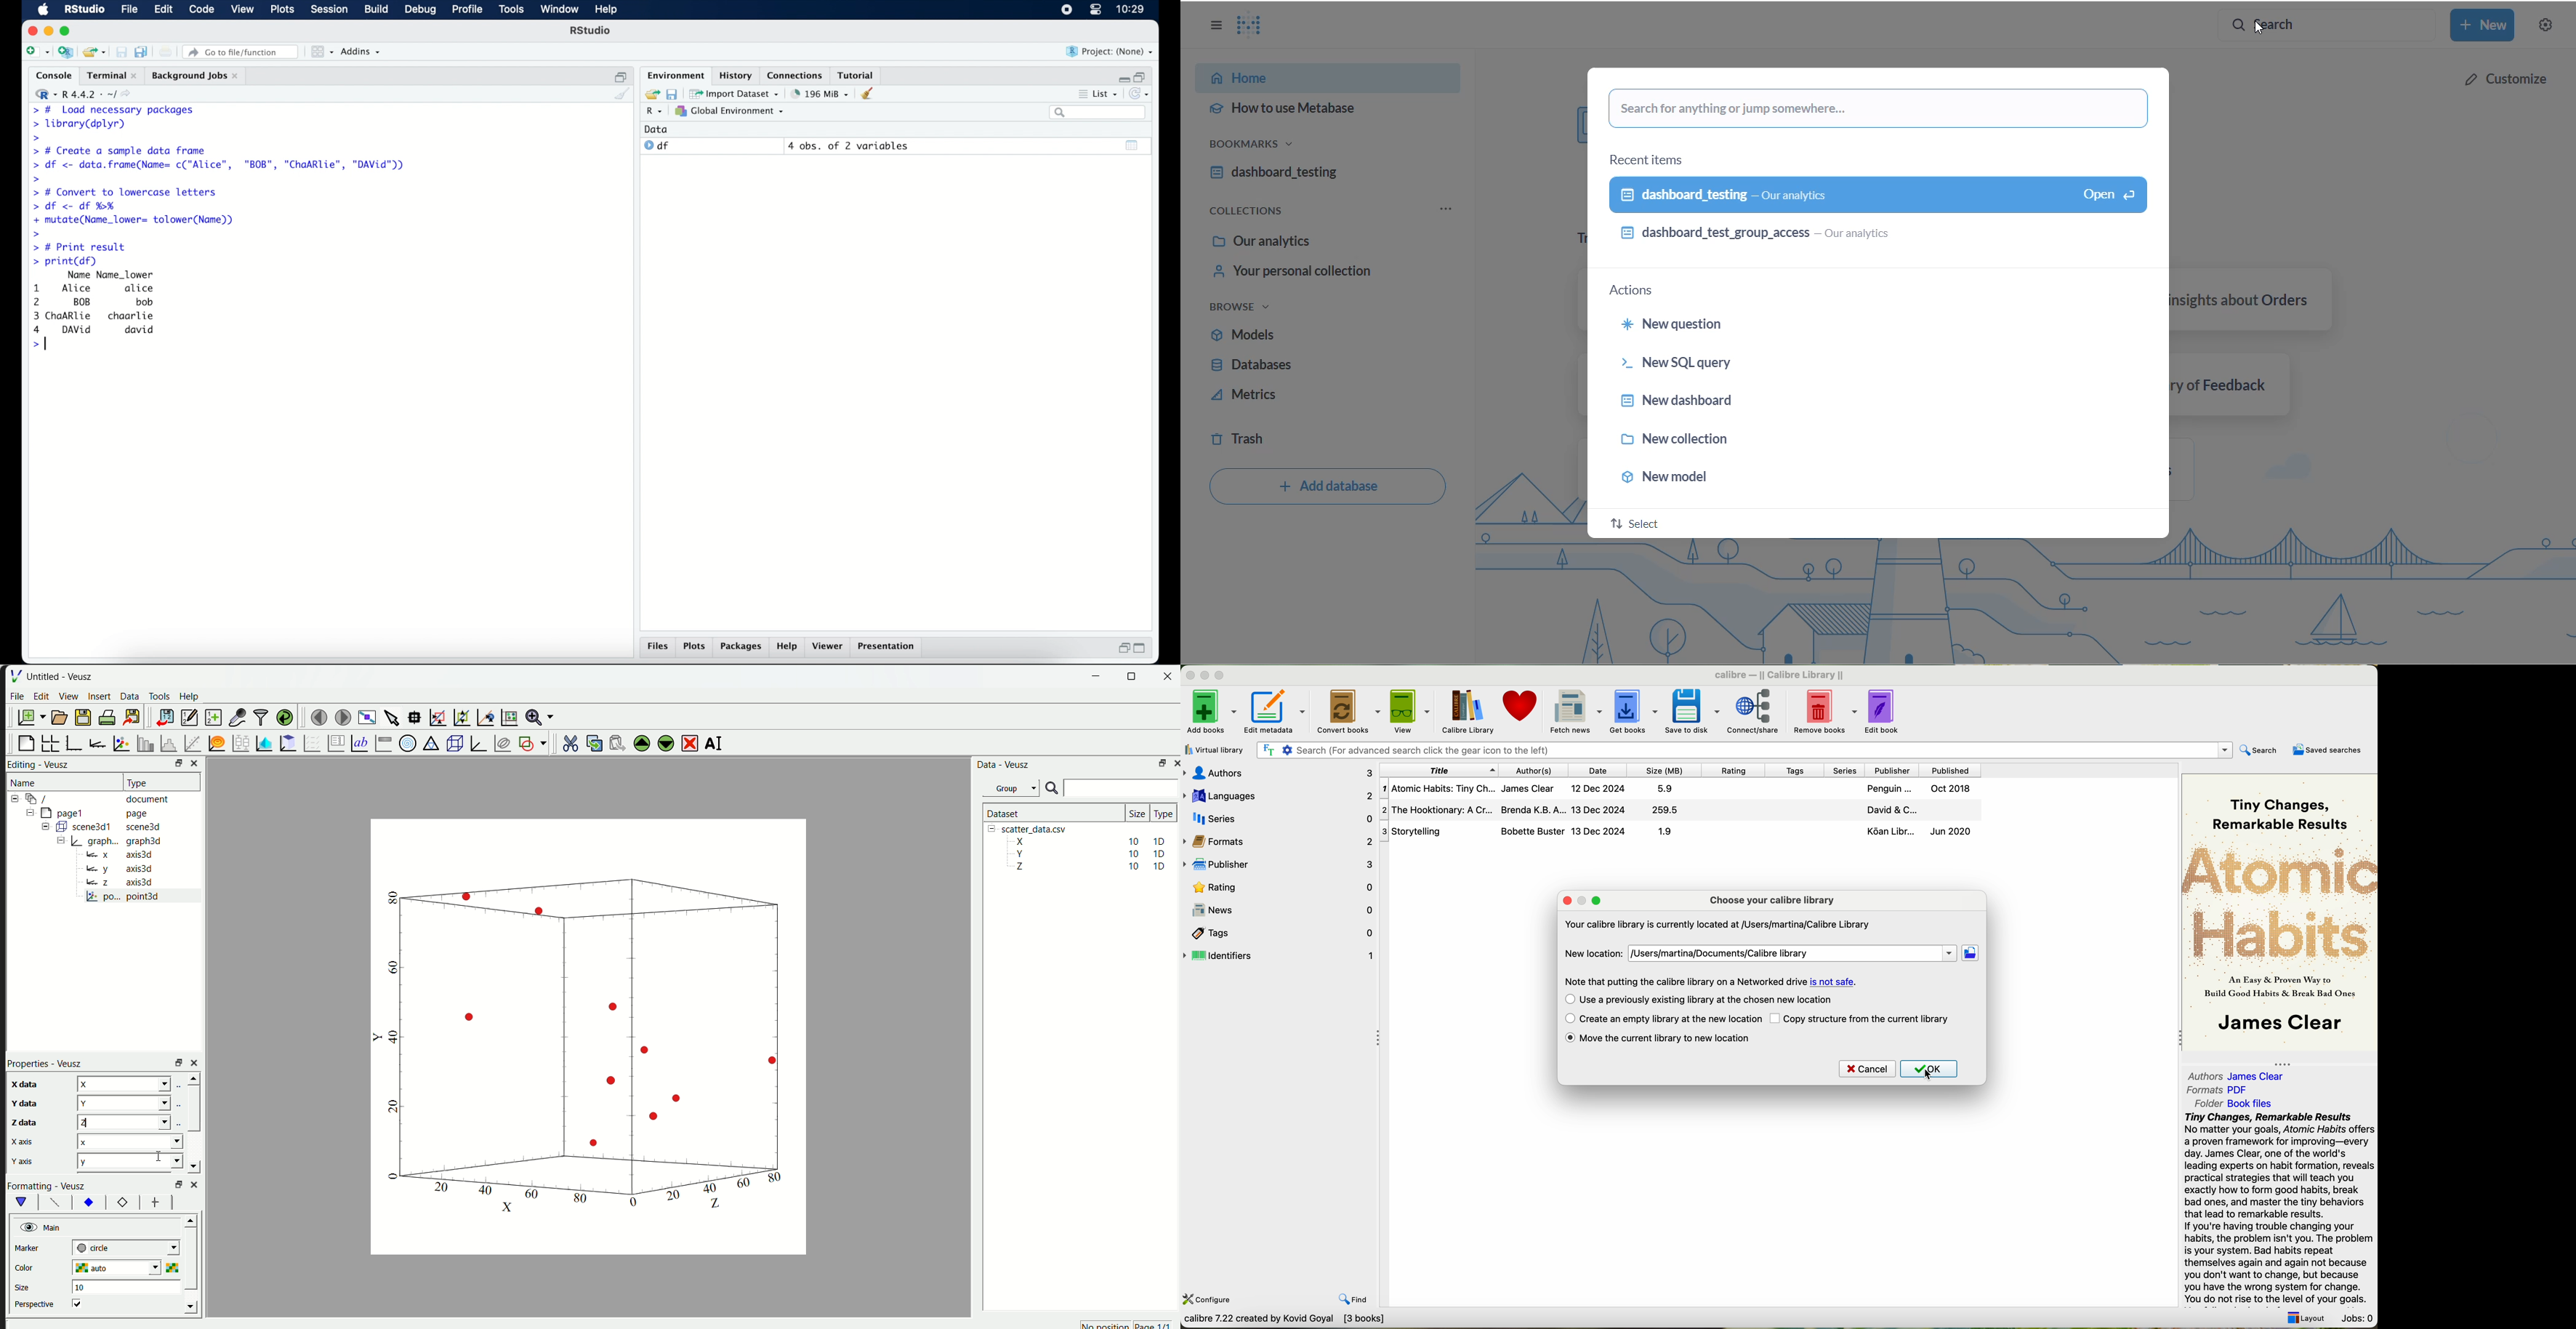 The height and width of the screenshot is (1344, 2576). What do you see at coordinates (132, 1143) in the screenshot?
I see `x` at bounding box center [132, 1143].